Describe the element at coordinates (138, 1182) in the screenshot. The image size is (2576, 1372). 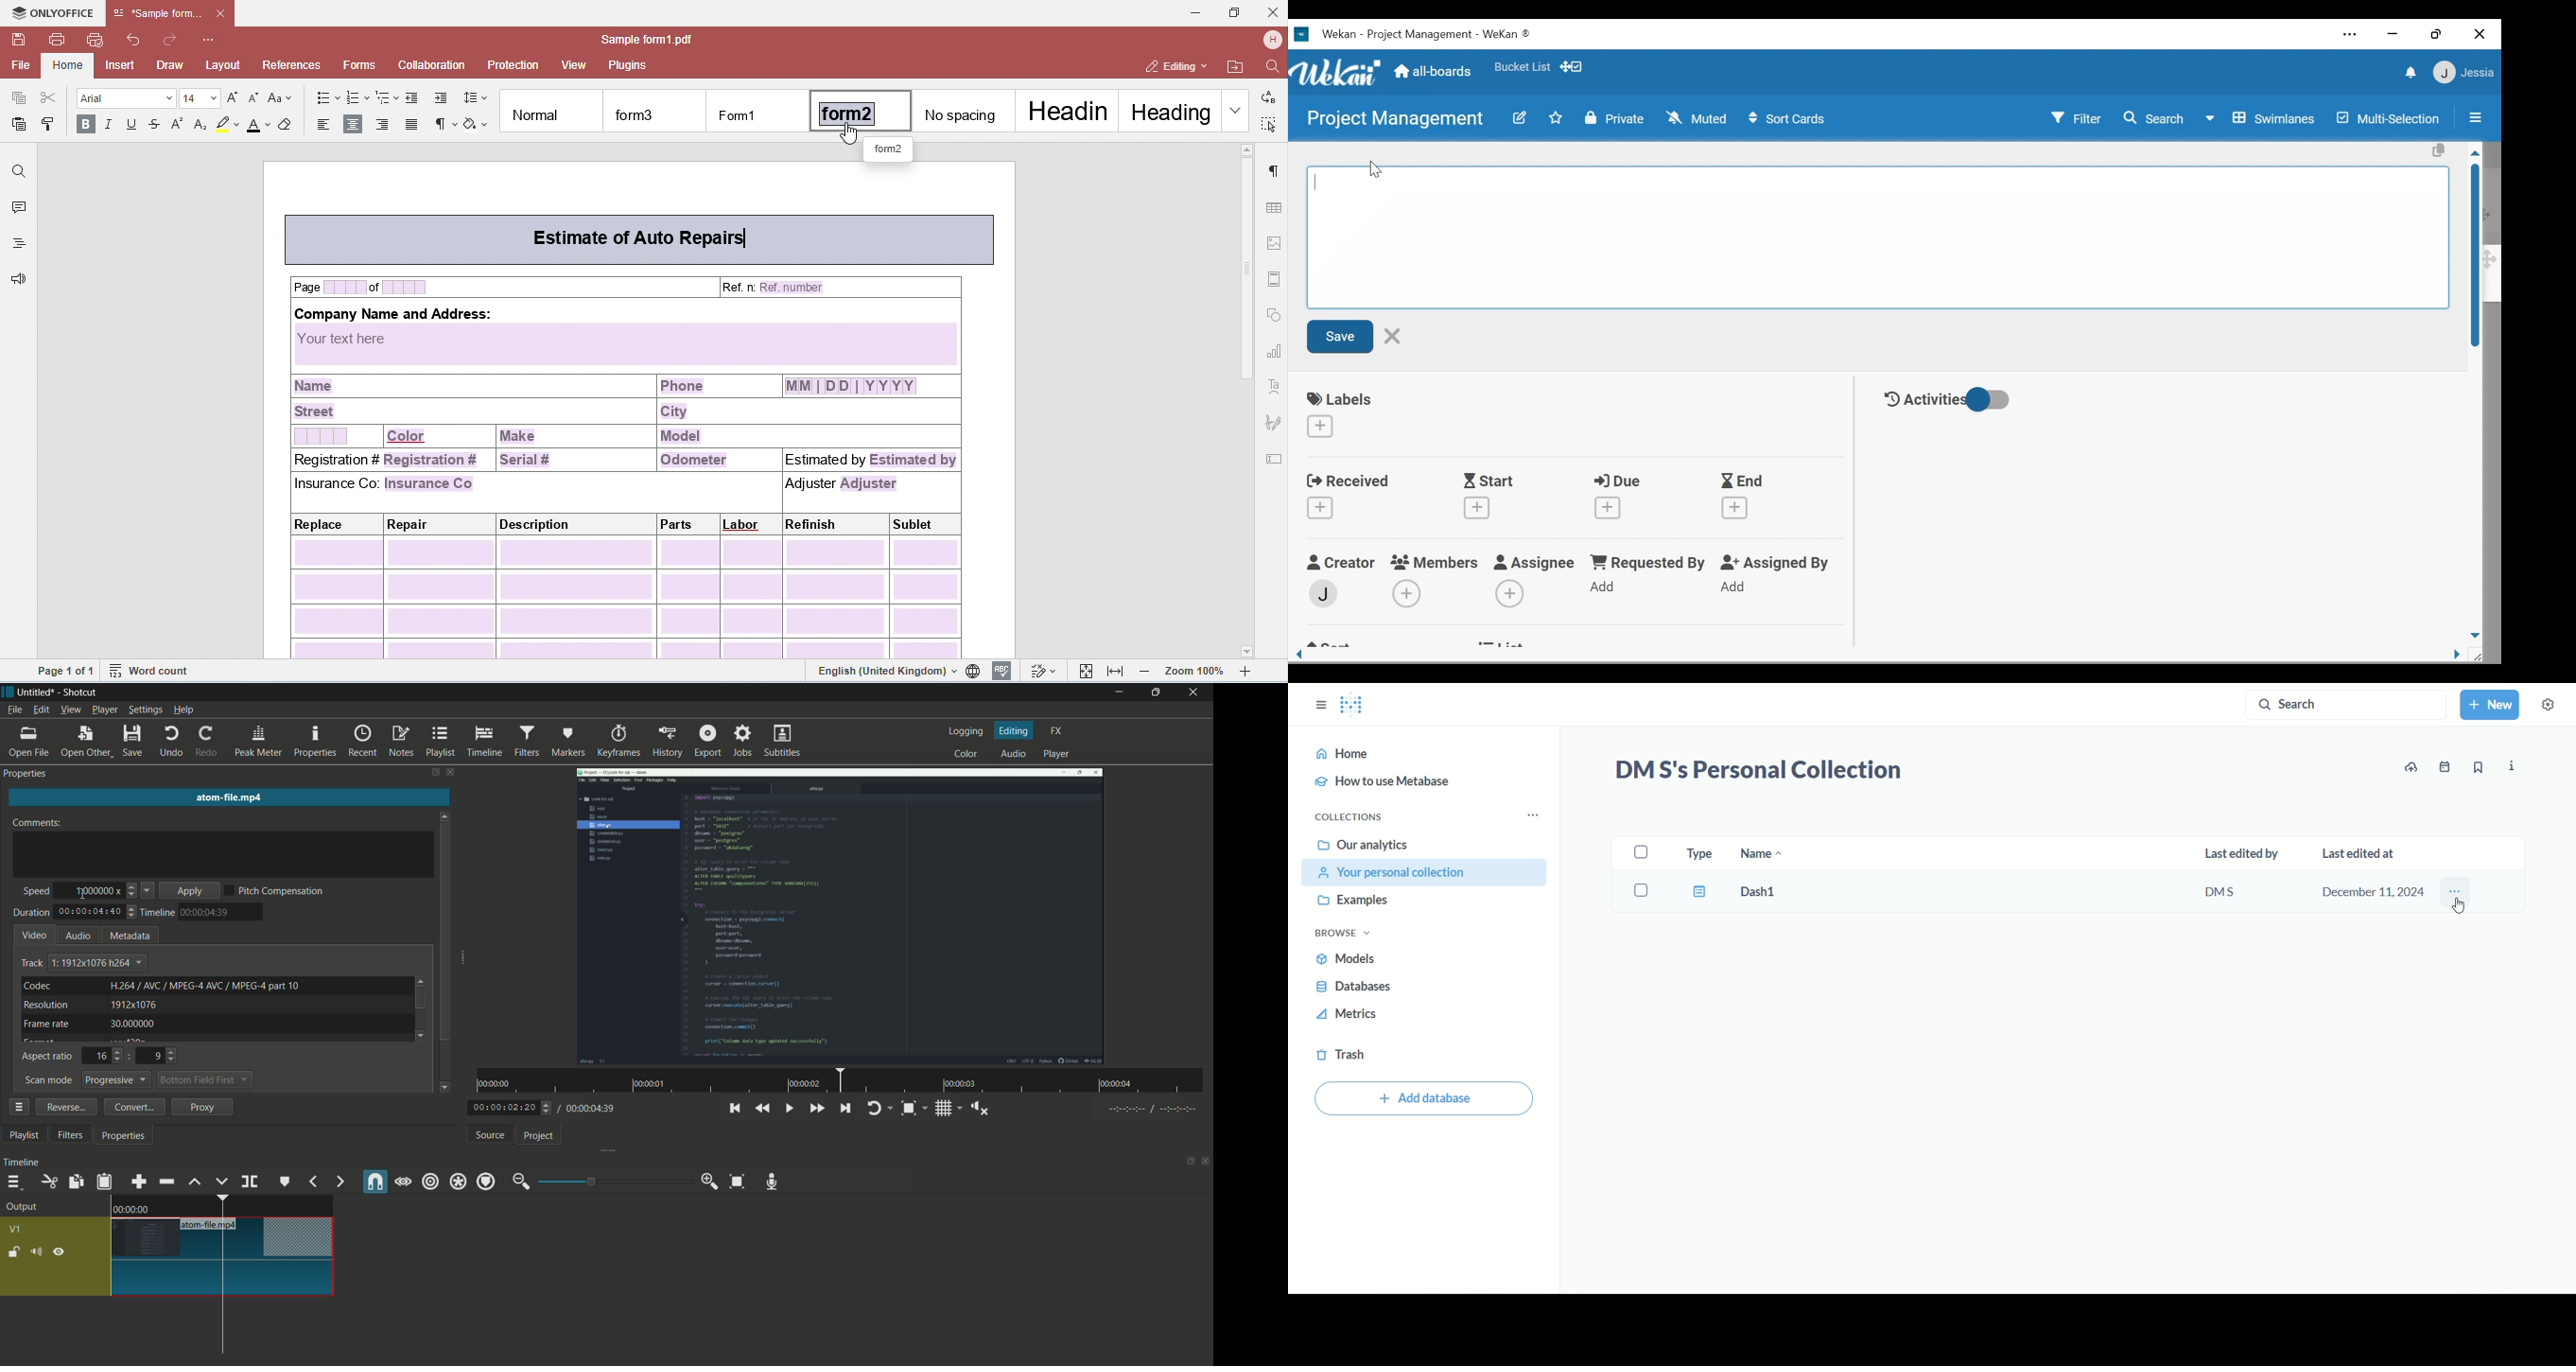
I see `append` at that location.